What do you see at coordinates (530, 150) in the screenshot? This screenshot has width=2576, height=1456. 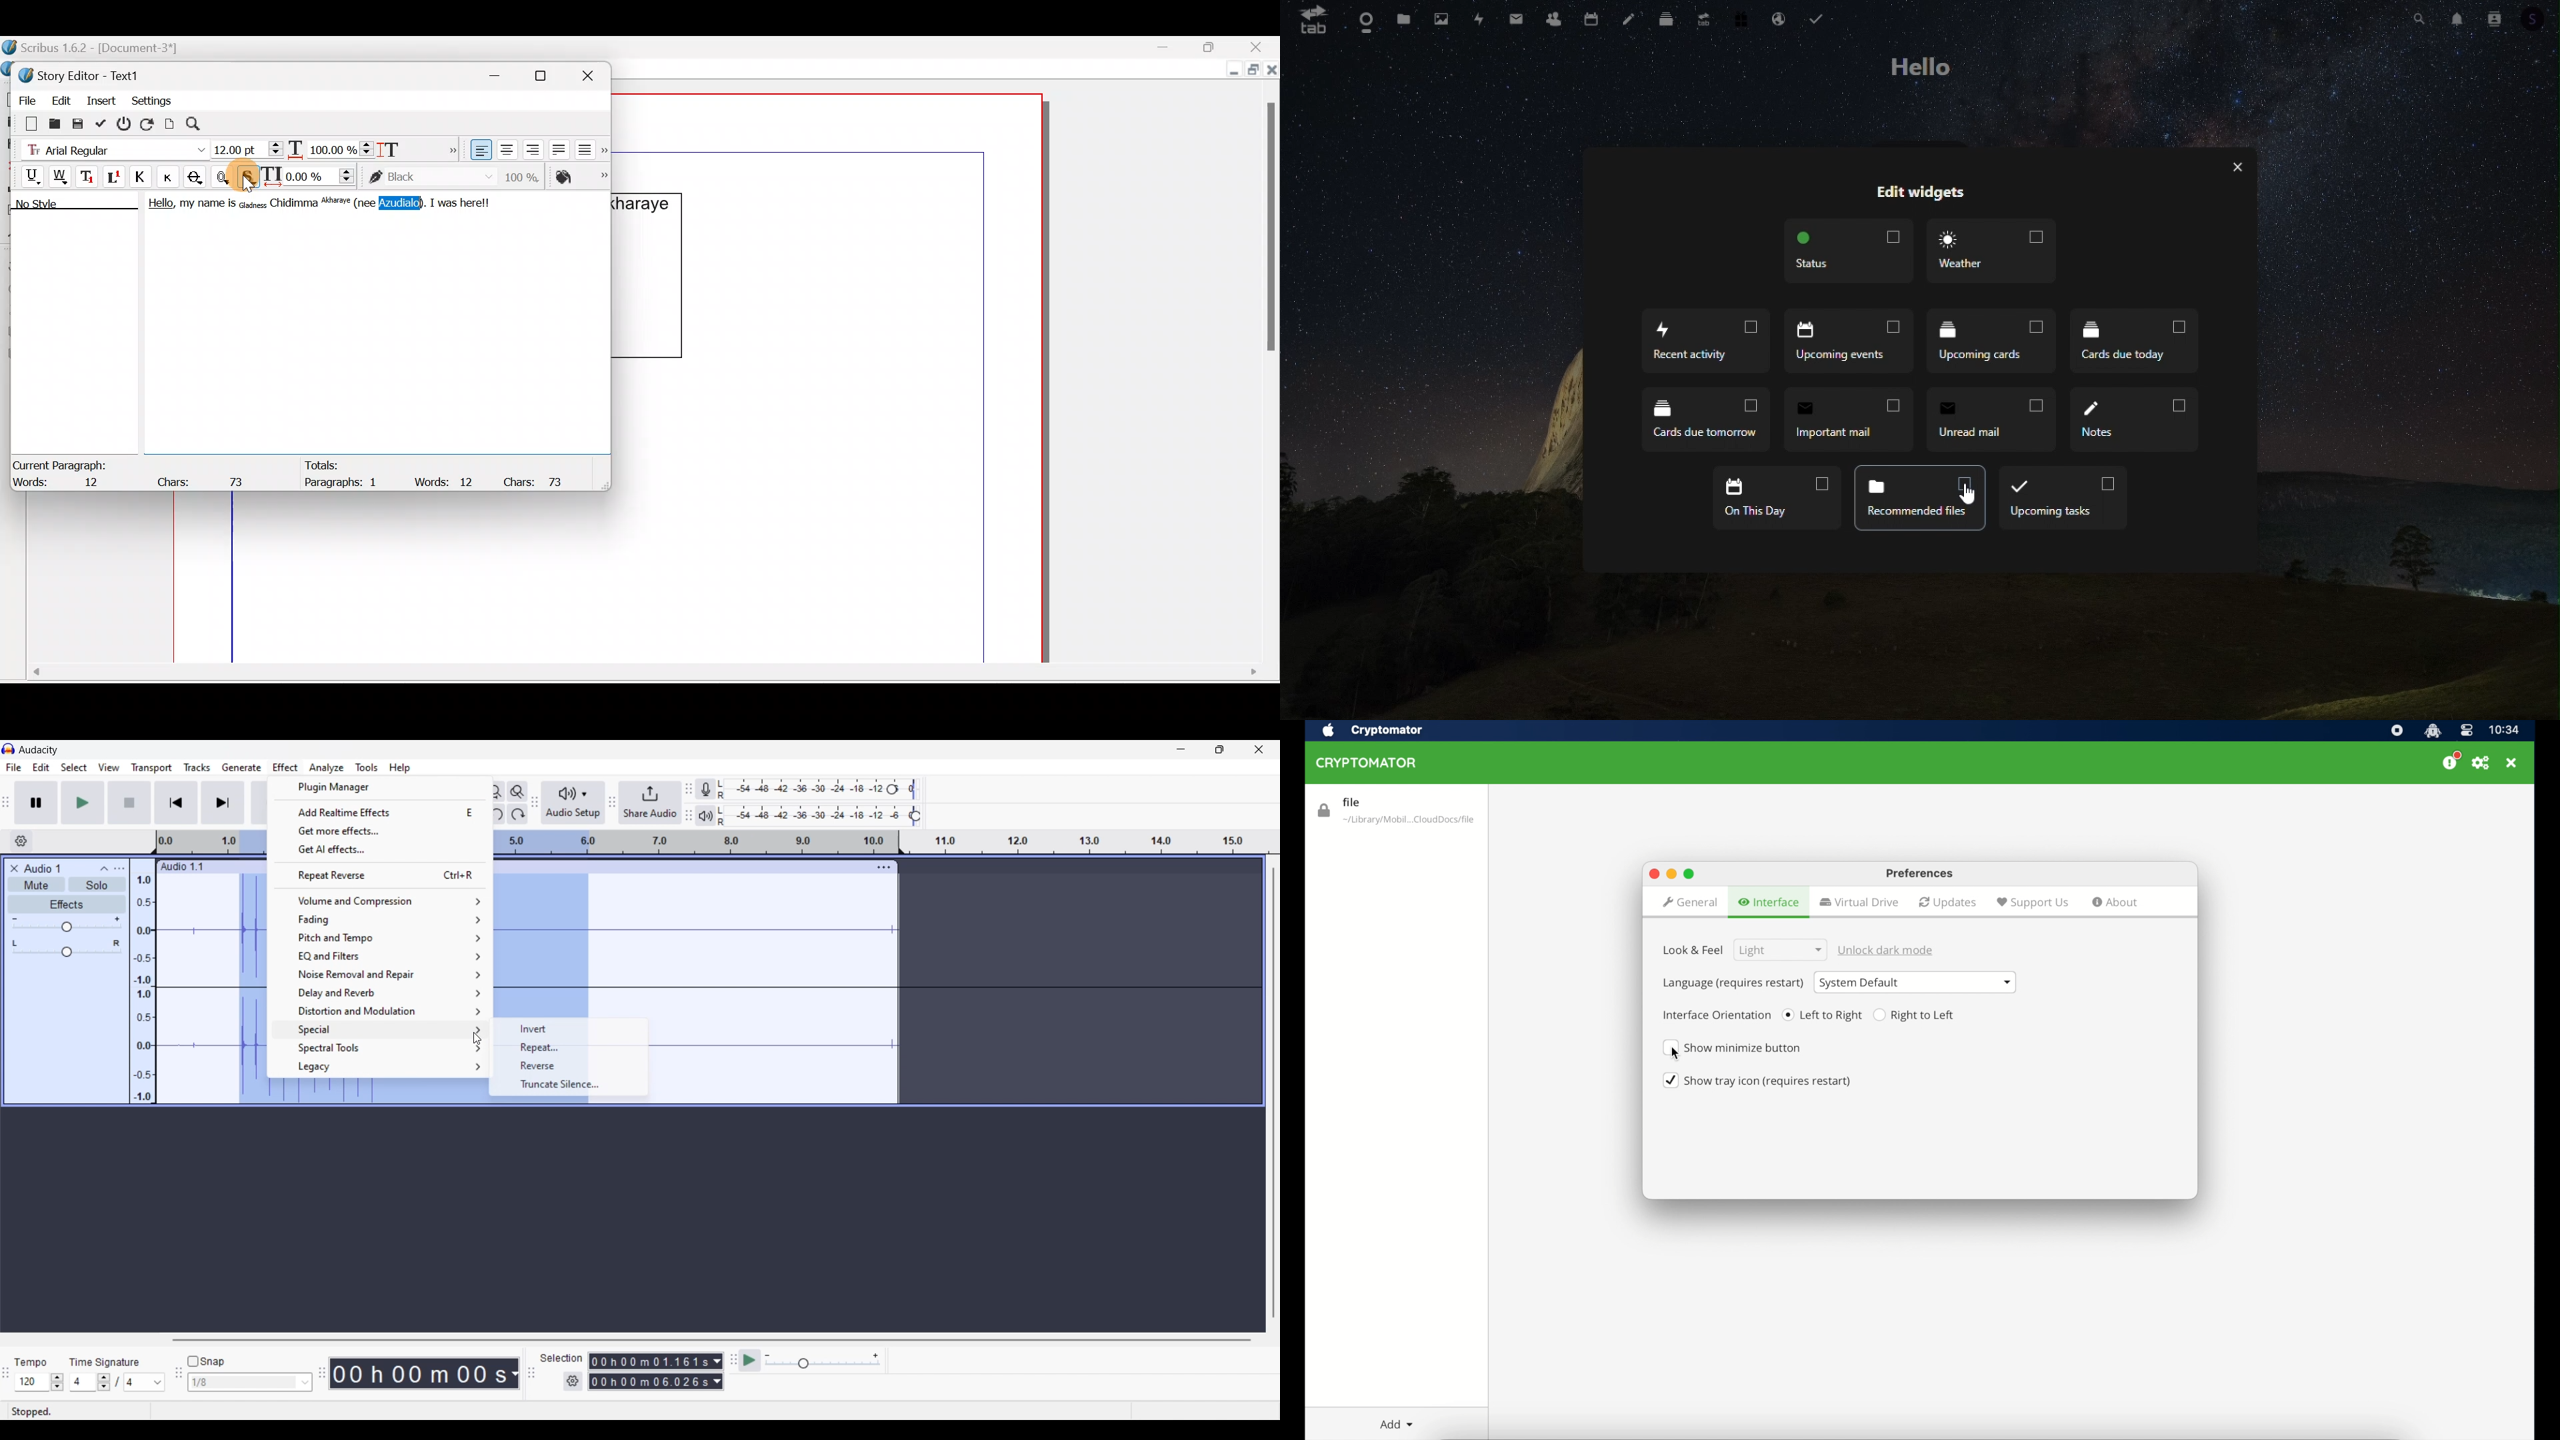 I see `Align text right` at bounding box center [530, 150].